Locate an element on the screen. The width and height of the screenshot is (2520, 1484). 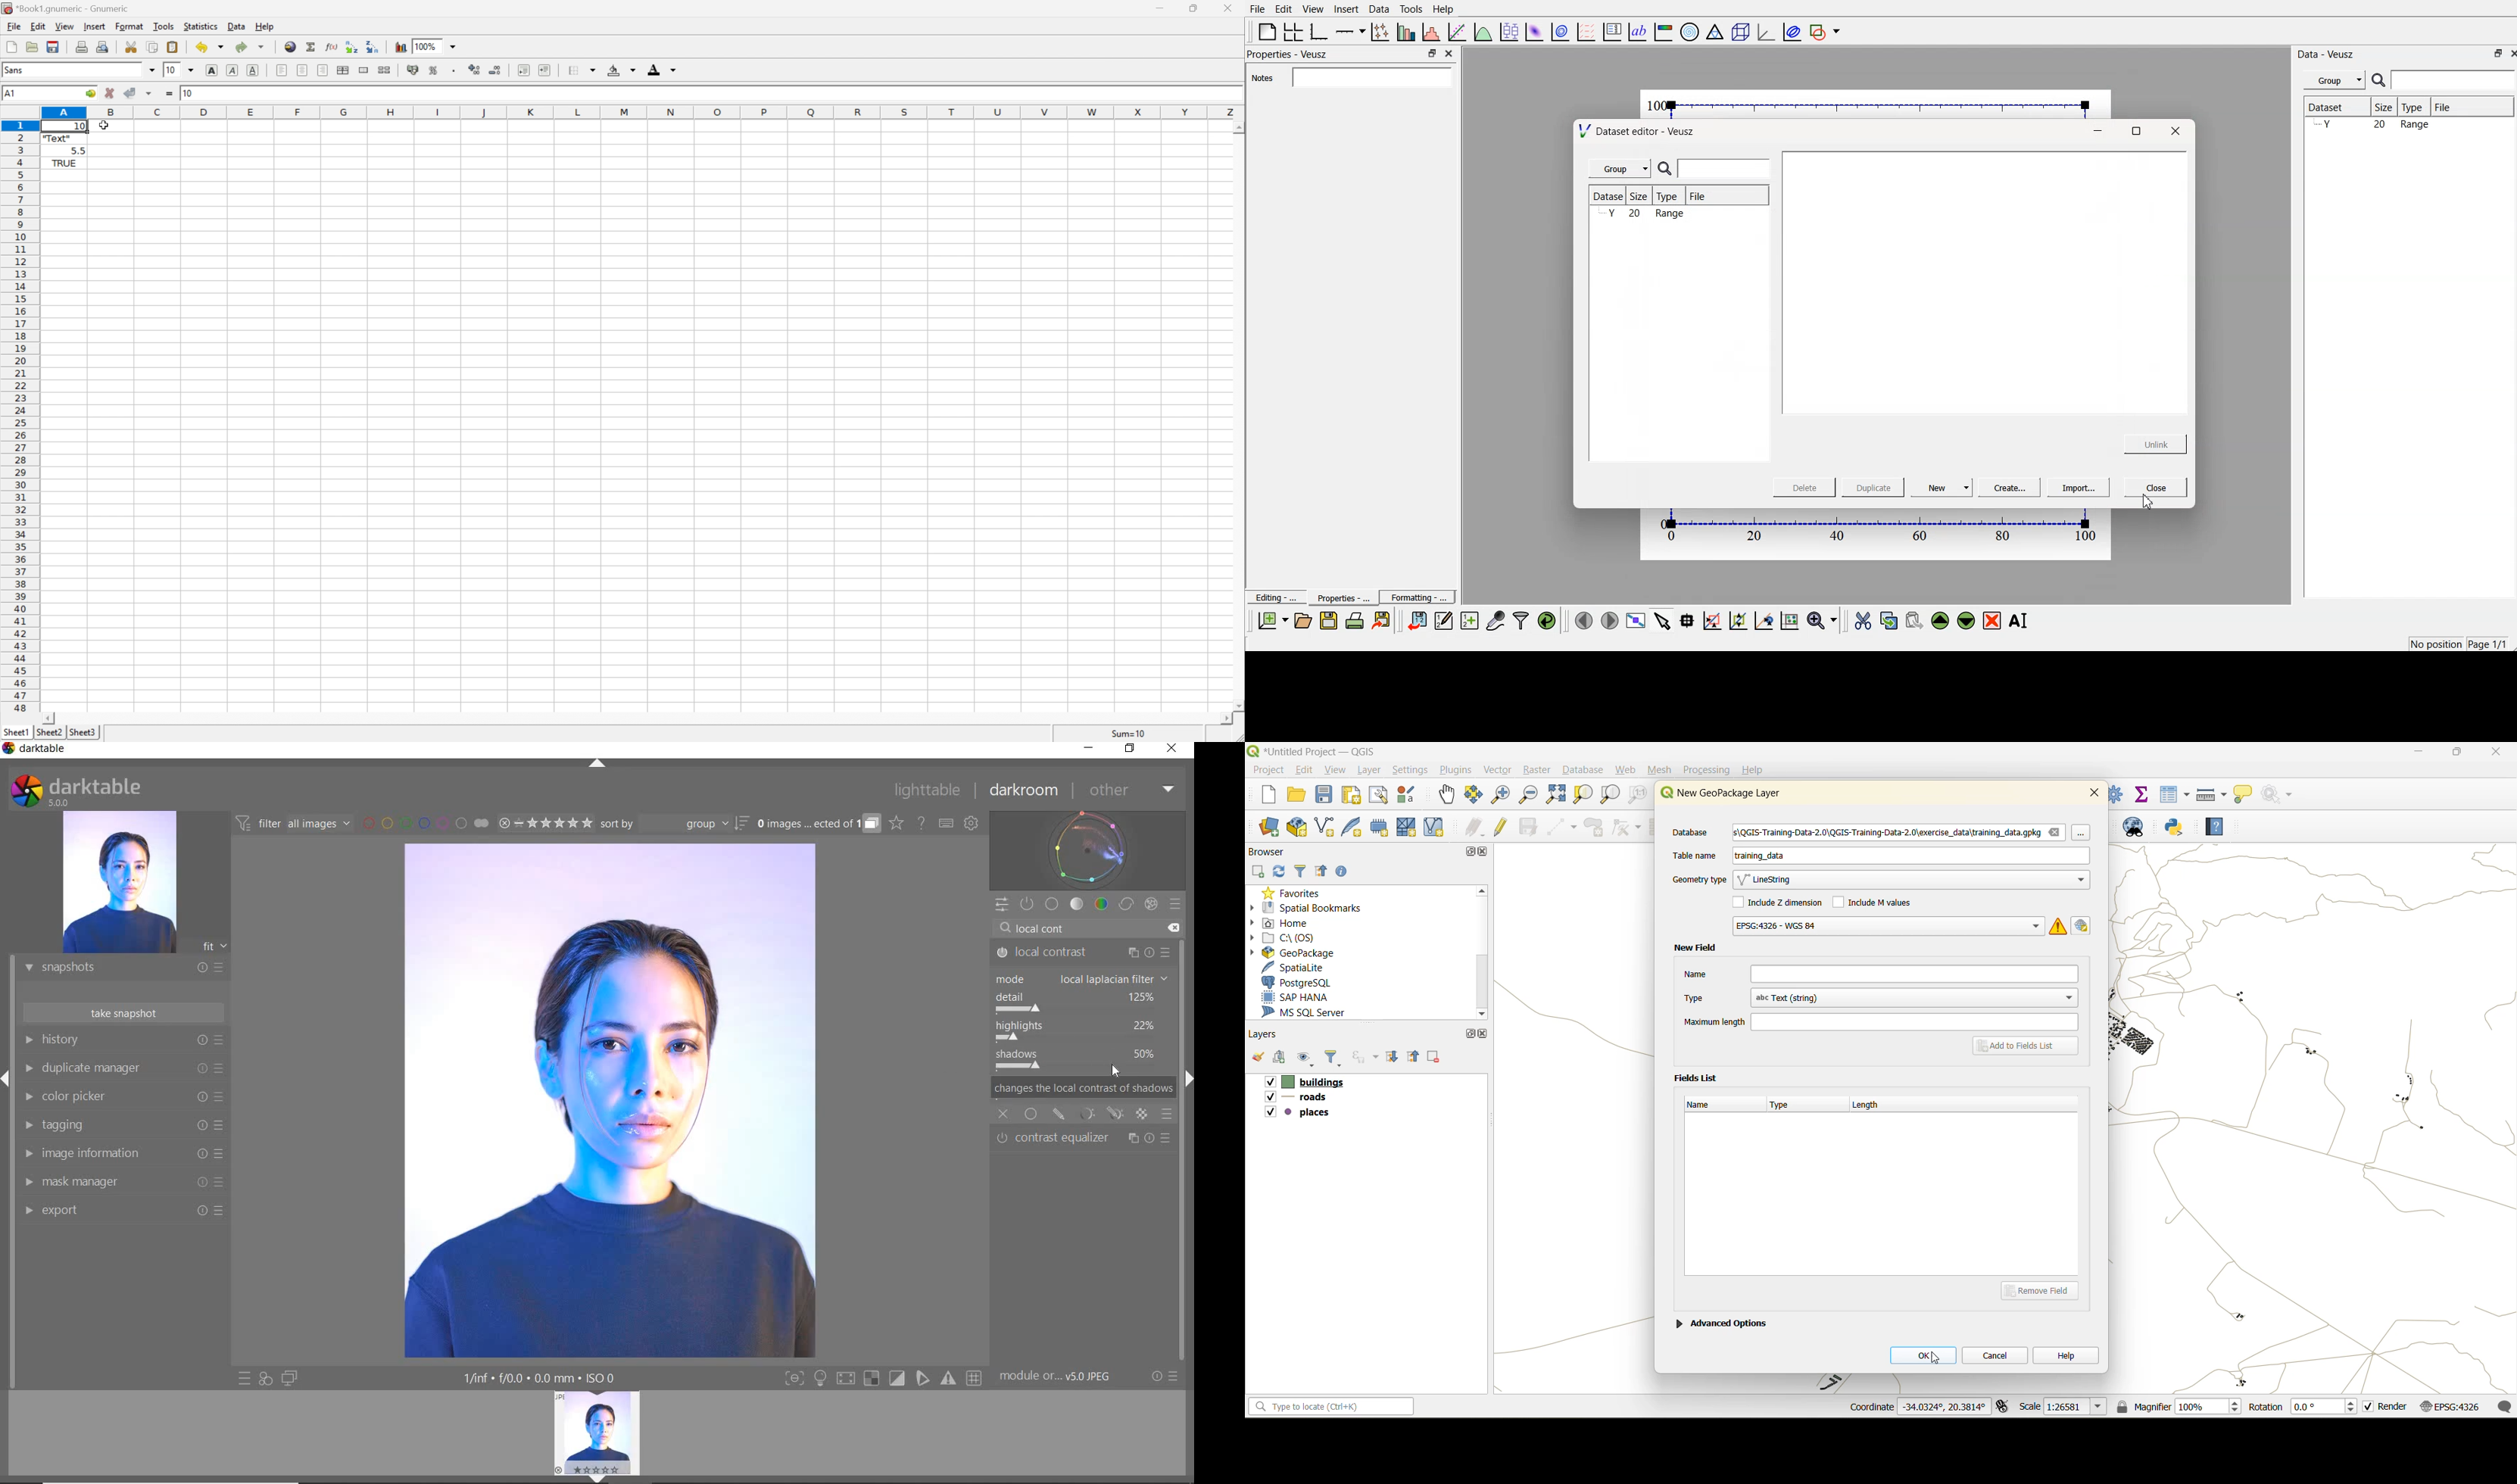
EXPAND/COLLAPSE is located at coordinates (602, 1478).